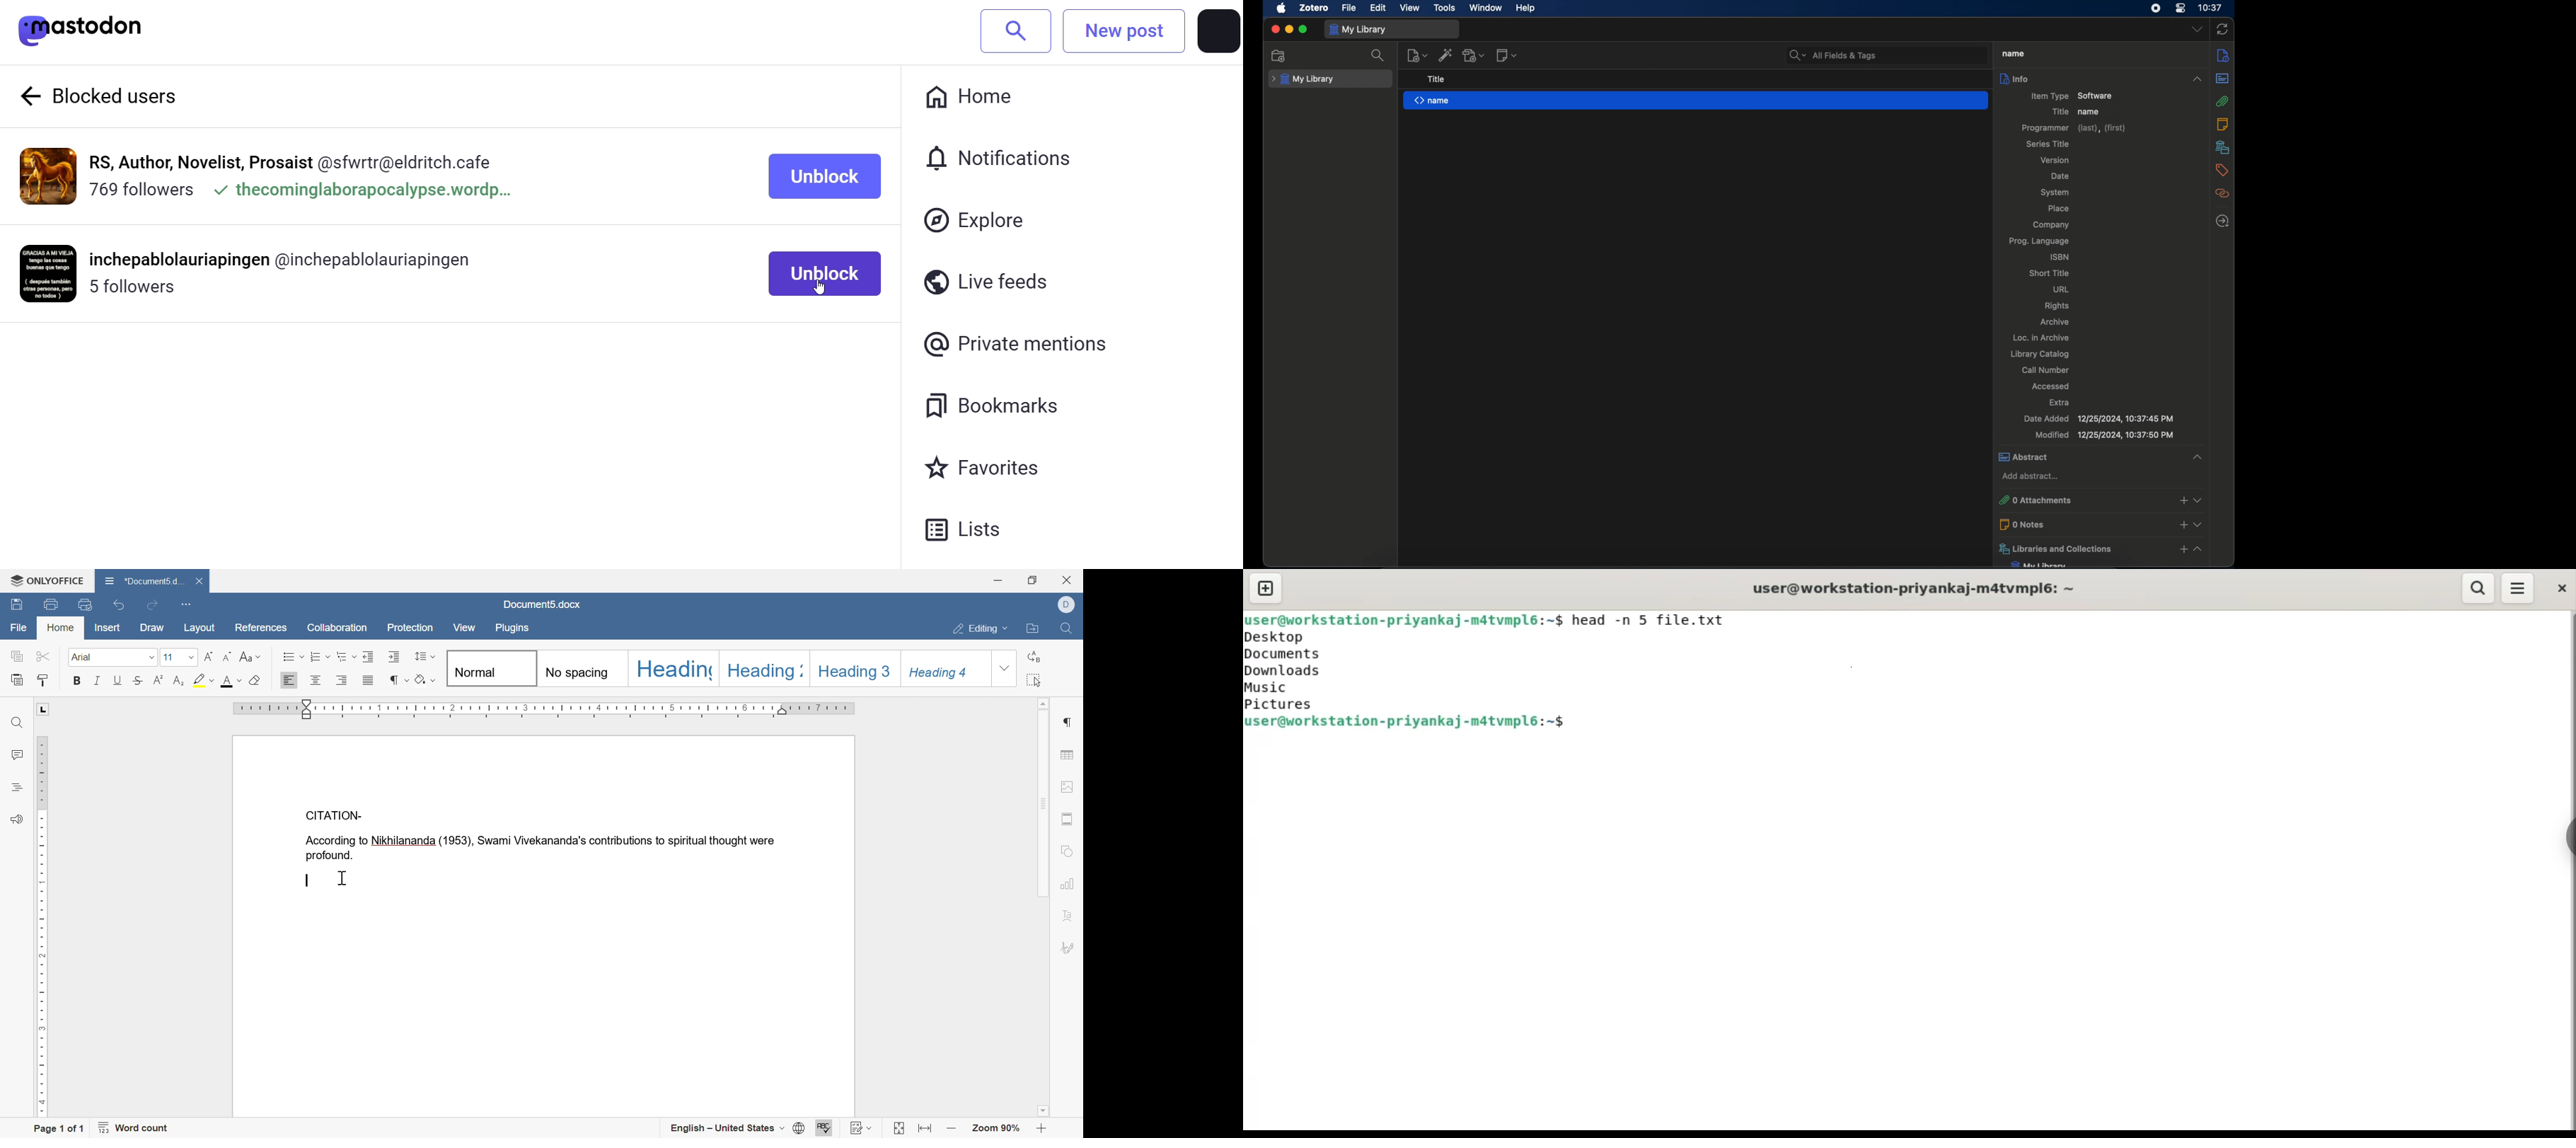 This screenshot has height=1148, width=2576. What do you see at coordinates (151, 627) in the screenshot?
I see `draw` at bounding box center [151, 627].